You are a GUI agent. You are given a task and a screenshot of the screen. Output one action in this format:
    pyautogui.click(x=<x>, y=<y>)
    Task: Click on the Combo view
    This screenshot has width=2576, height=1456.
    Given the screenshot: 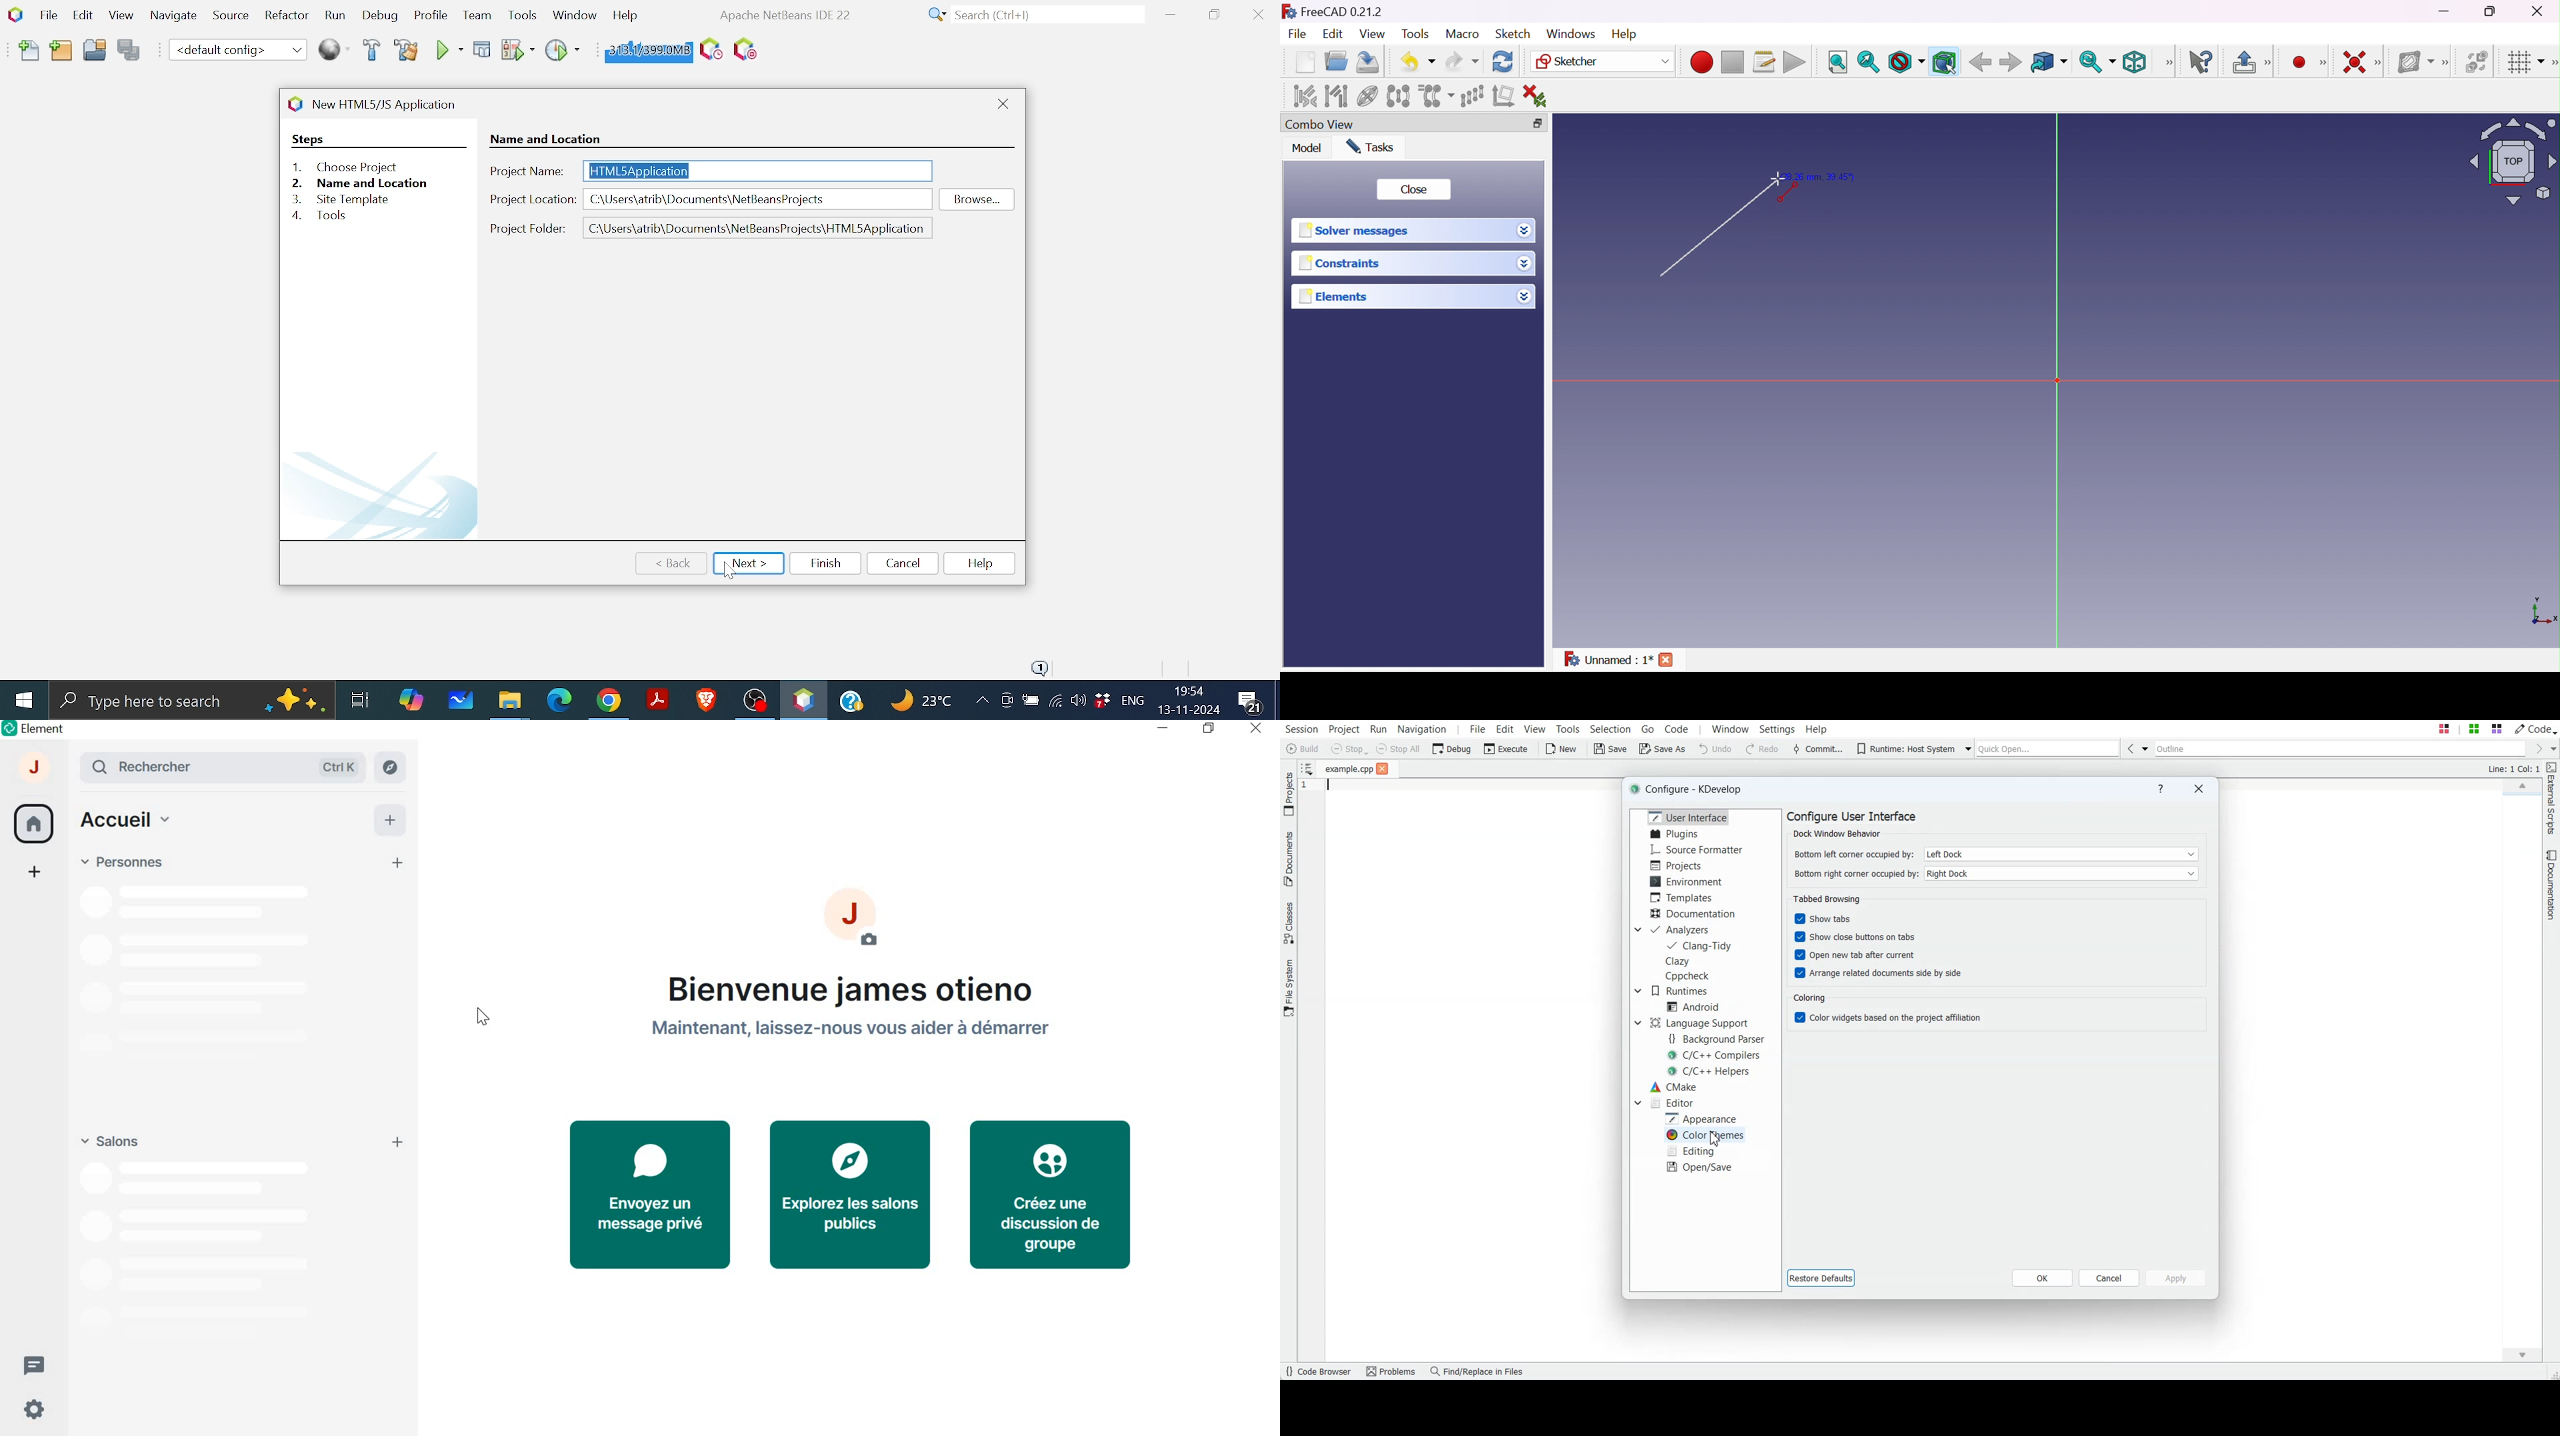 What is the action you would take?
    pyautogui.click(x=1323, y=124)
    